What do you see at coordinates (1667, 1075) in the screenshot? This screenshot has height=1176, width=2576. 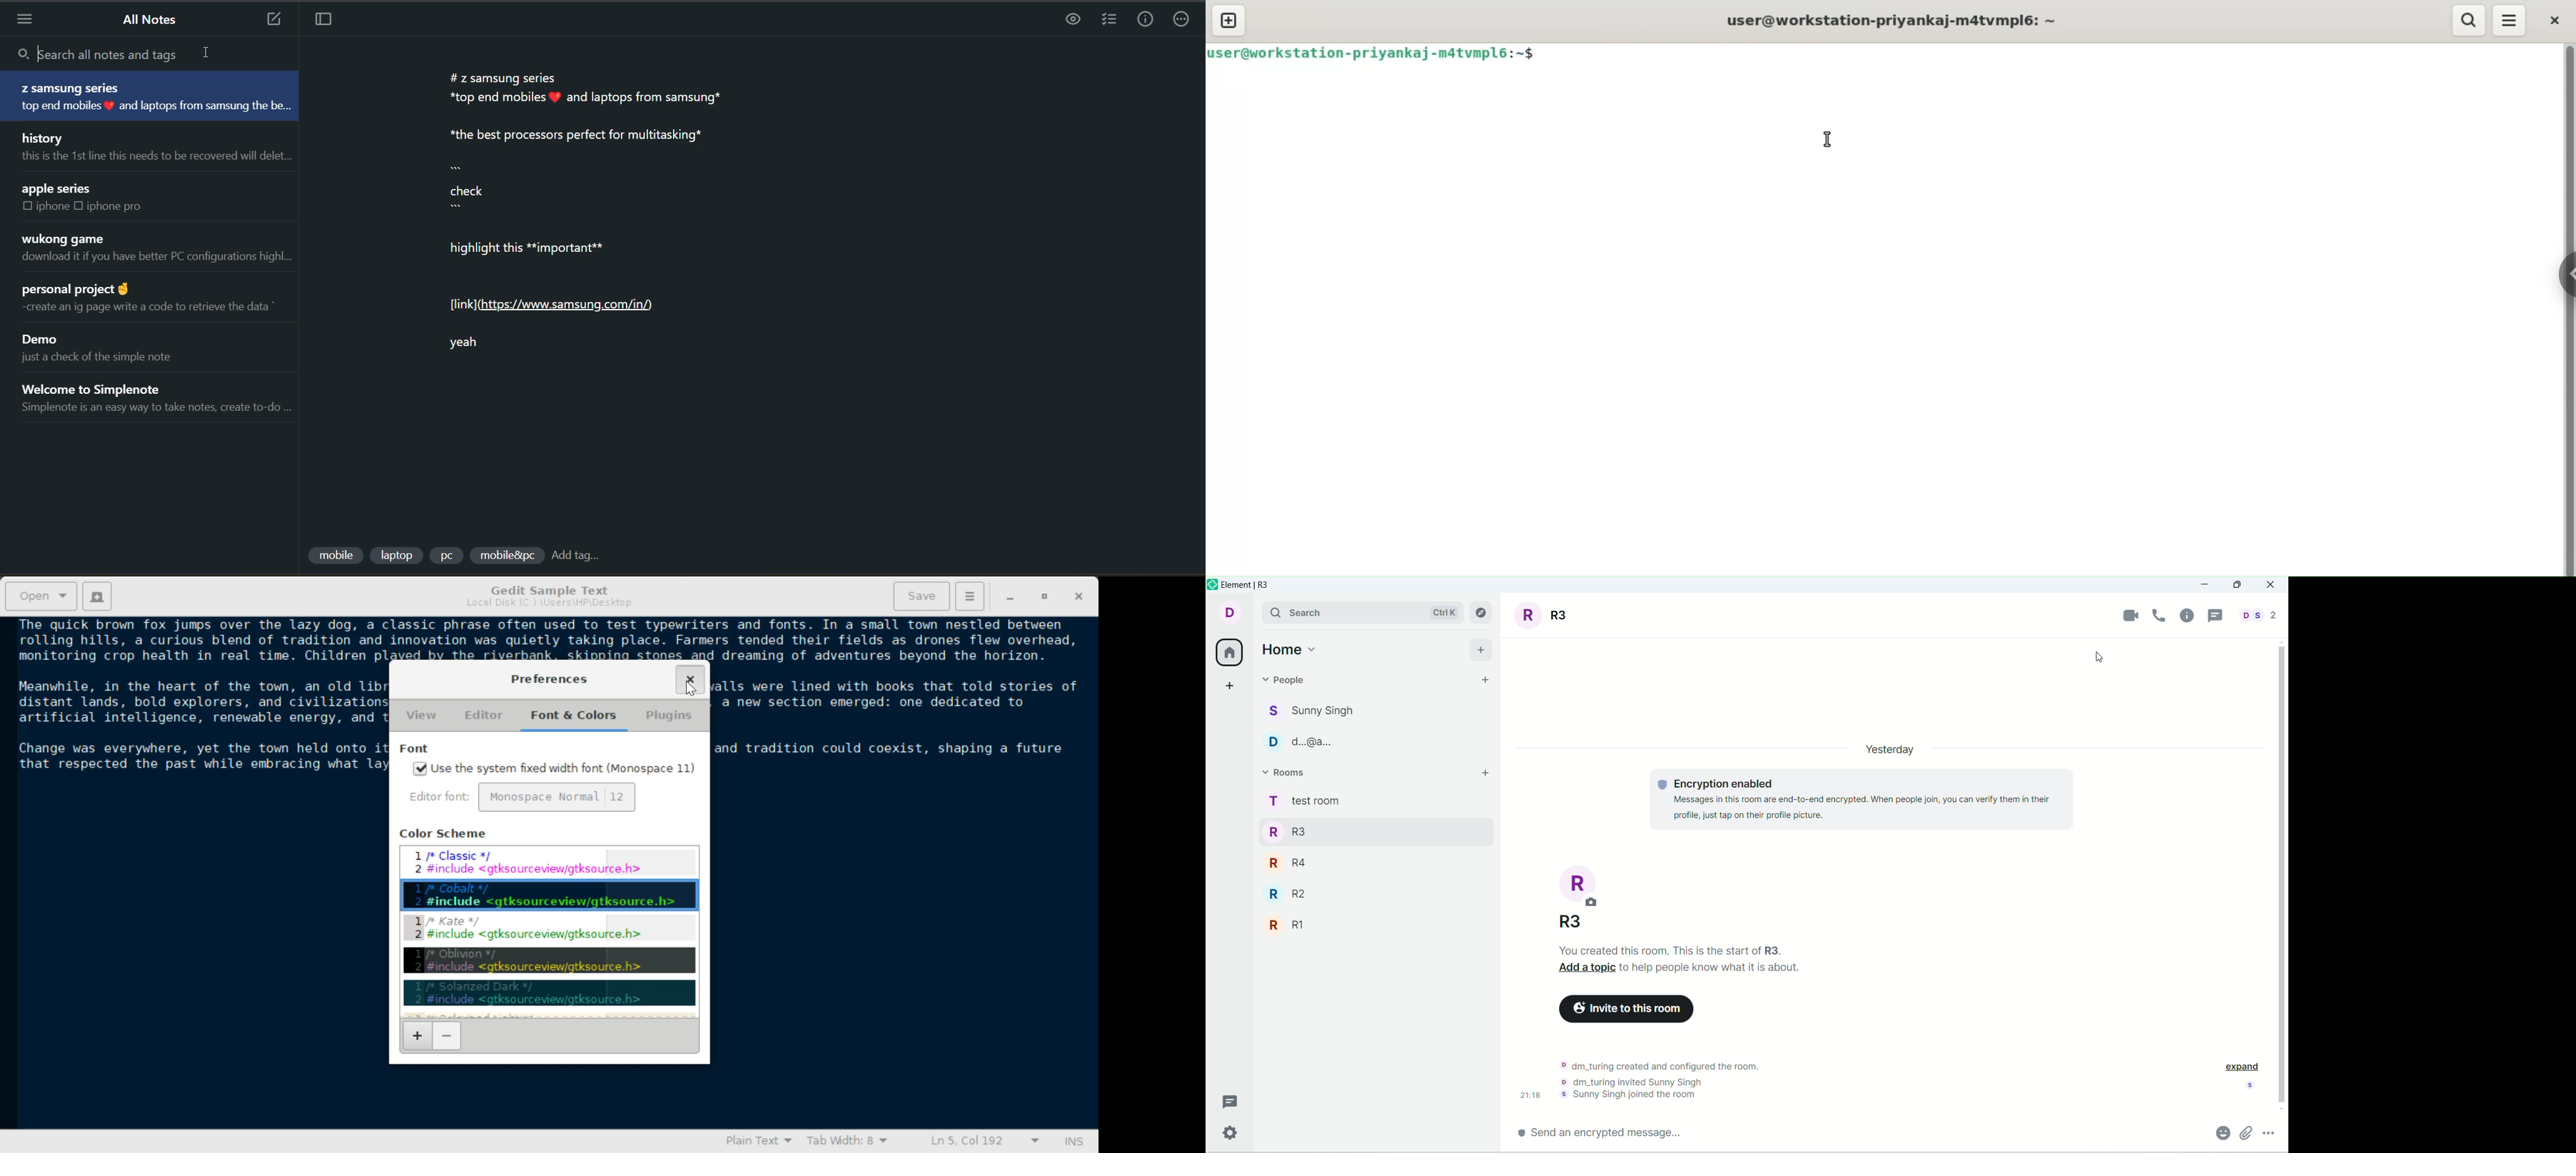 I see `text` at bounding box center [1667, 1075].